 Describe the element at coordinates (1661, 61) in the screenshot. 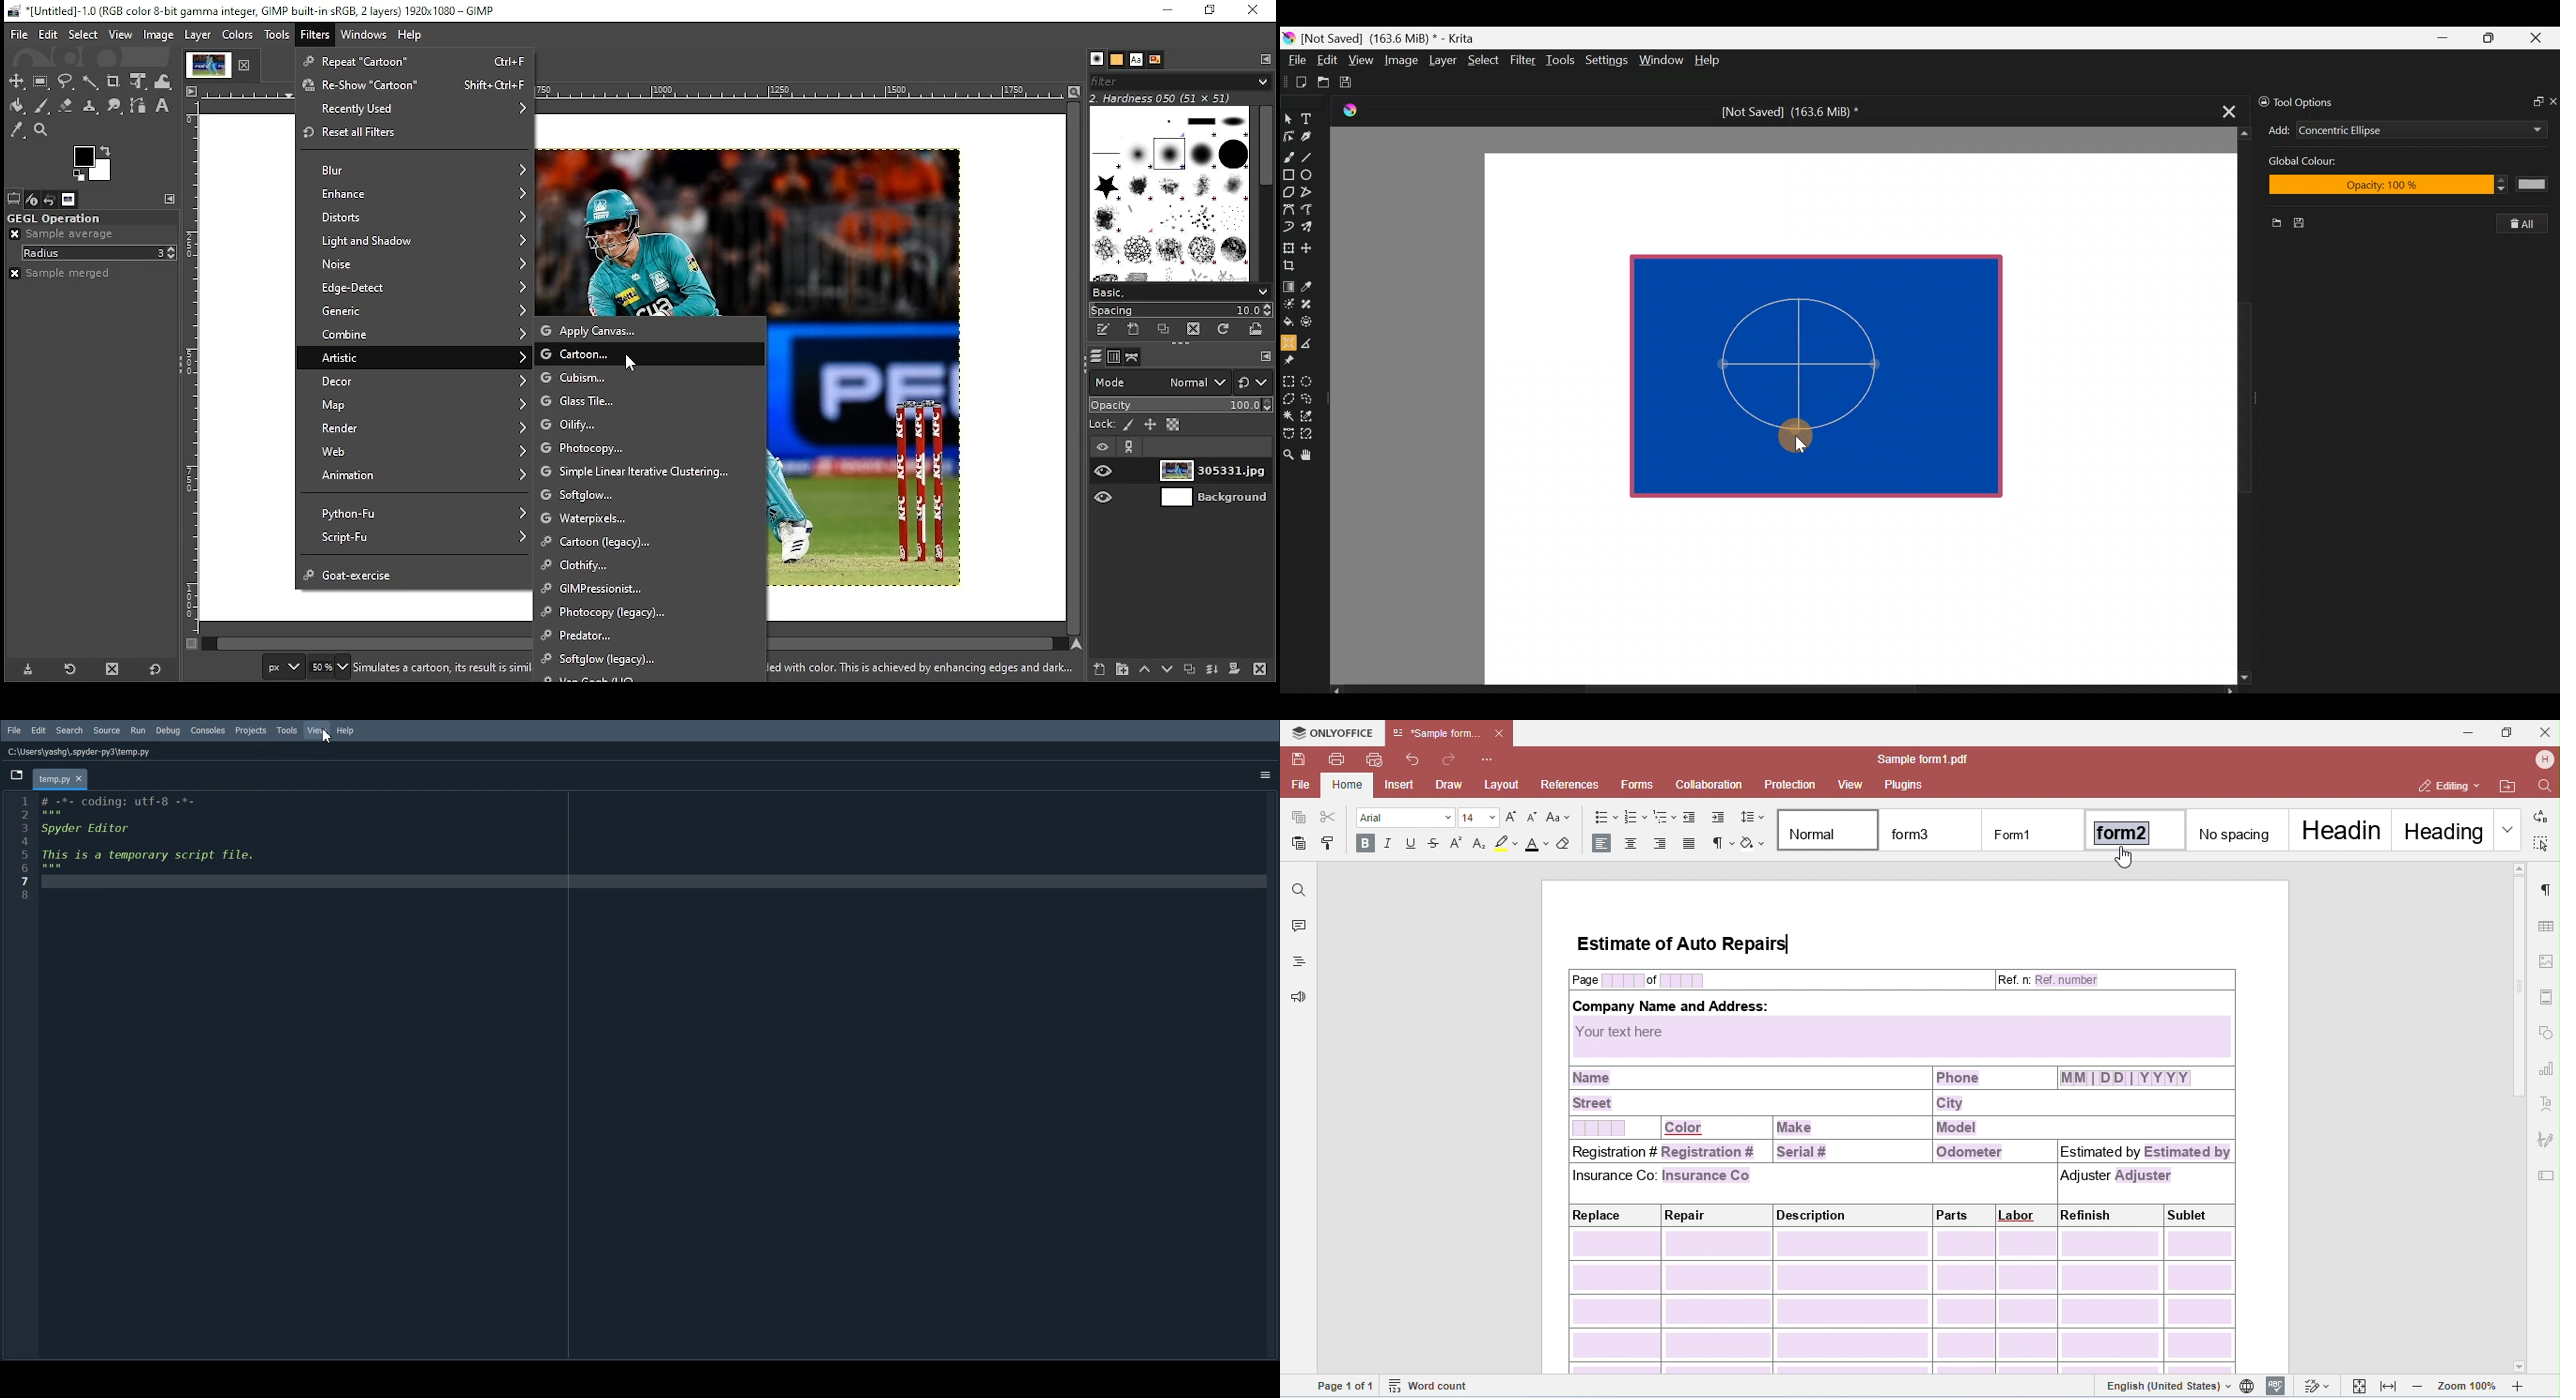

I see `Window` at that location.